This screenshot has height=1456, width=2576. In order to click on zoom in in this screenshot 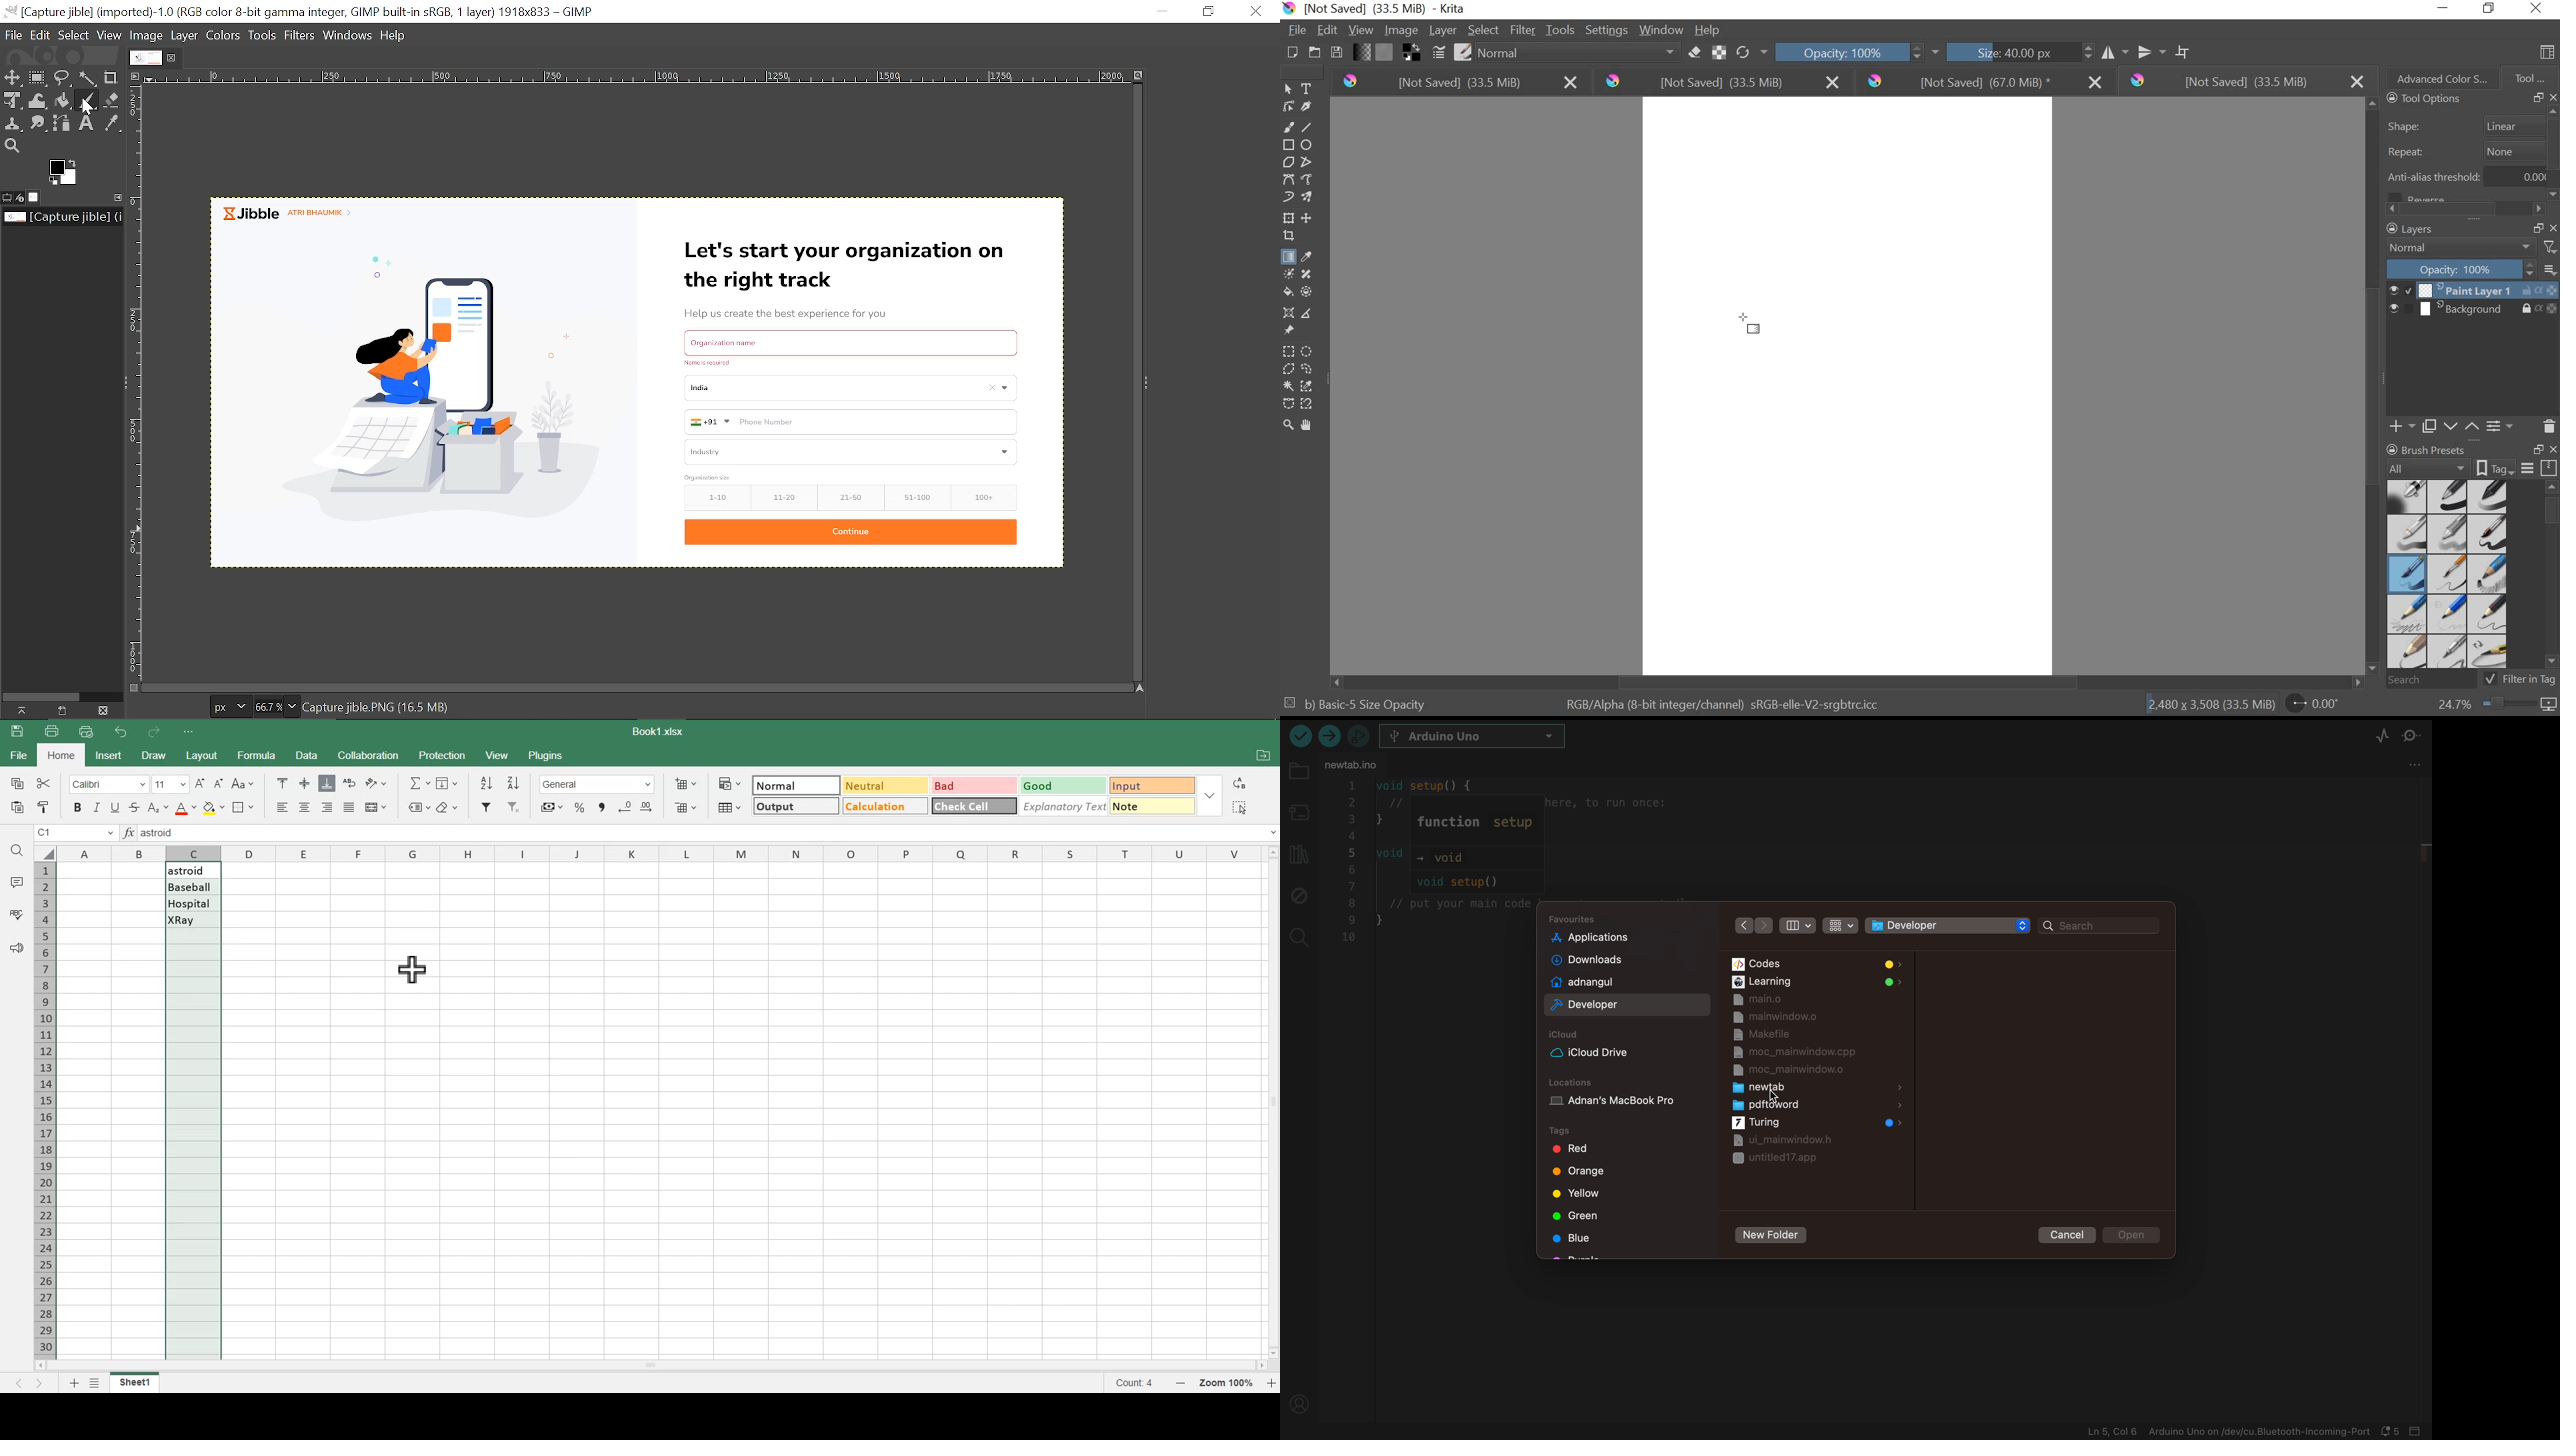, I will do `click(1272, 1385)`.